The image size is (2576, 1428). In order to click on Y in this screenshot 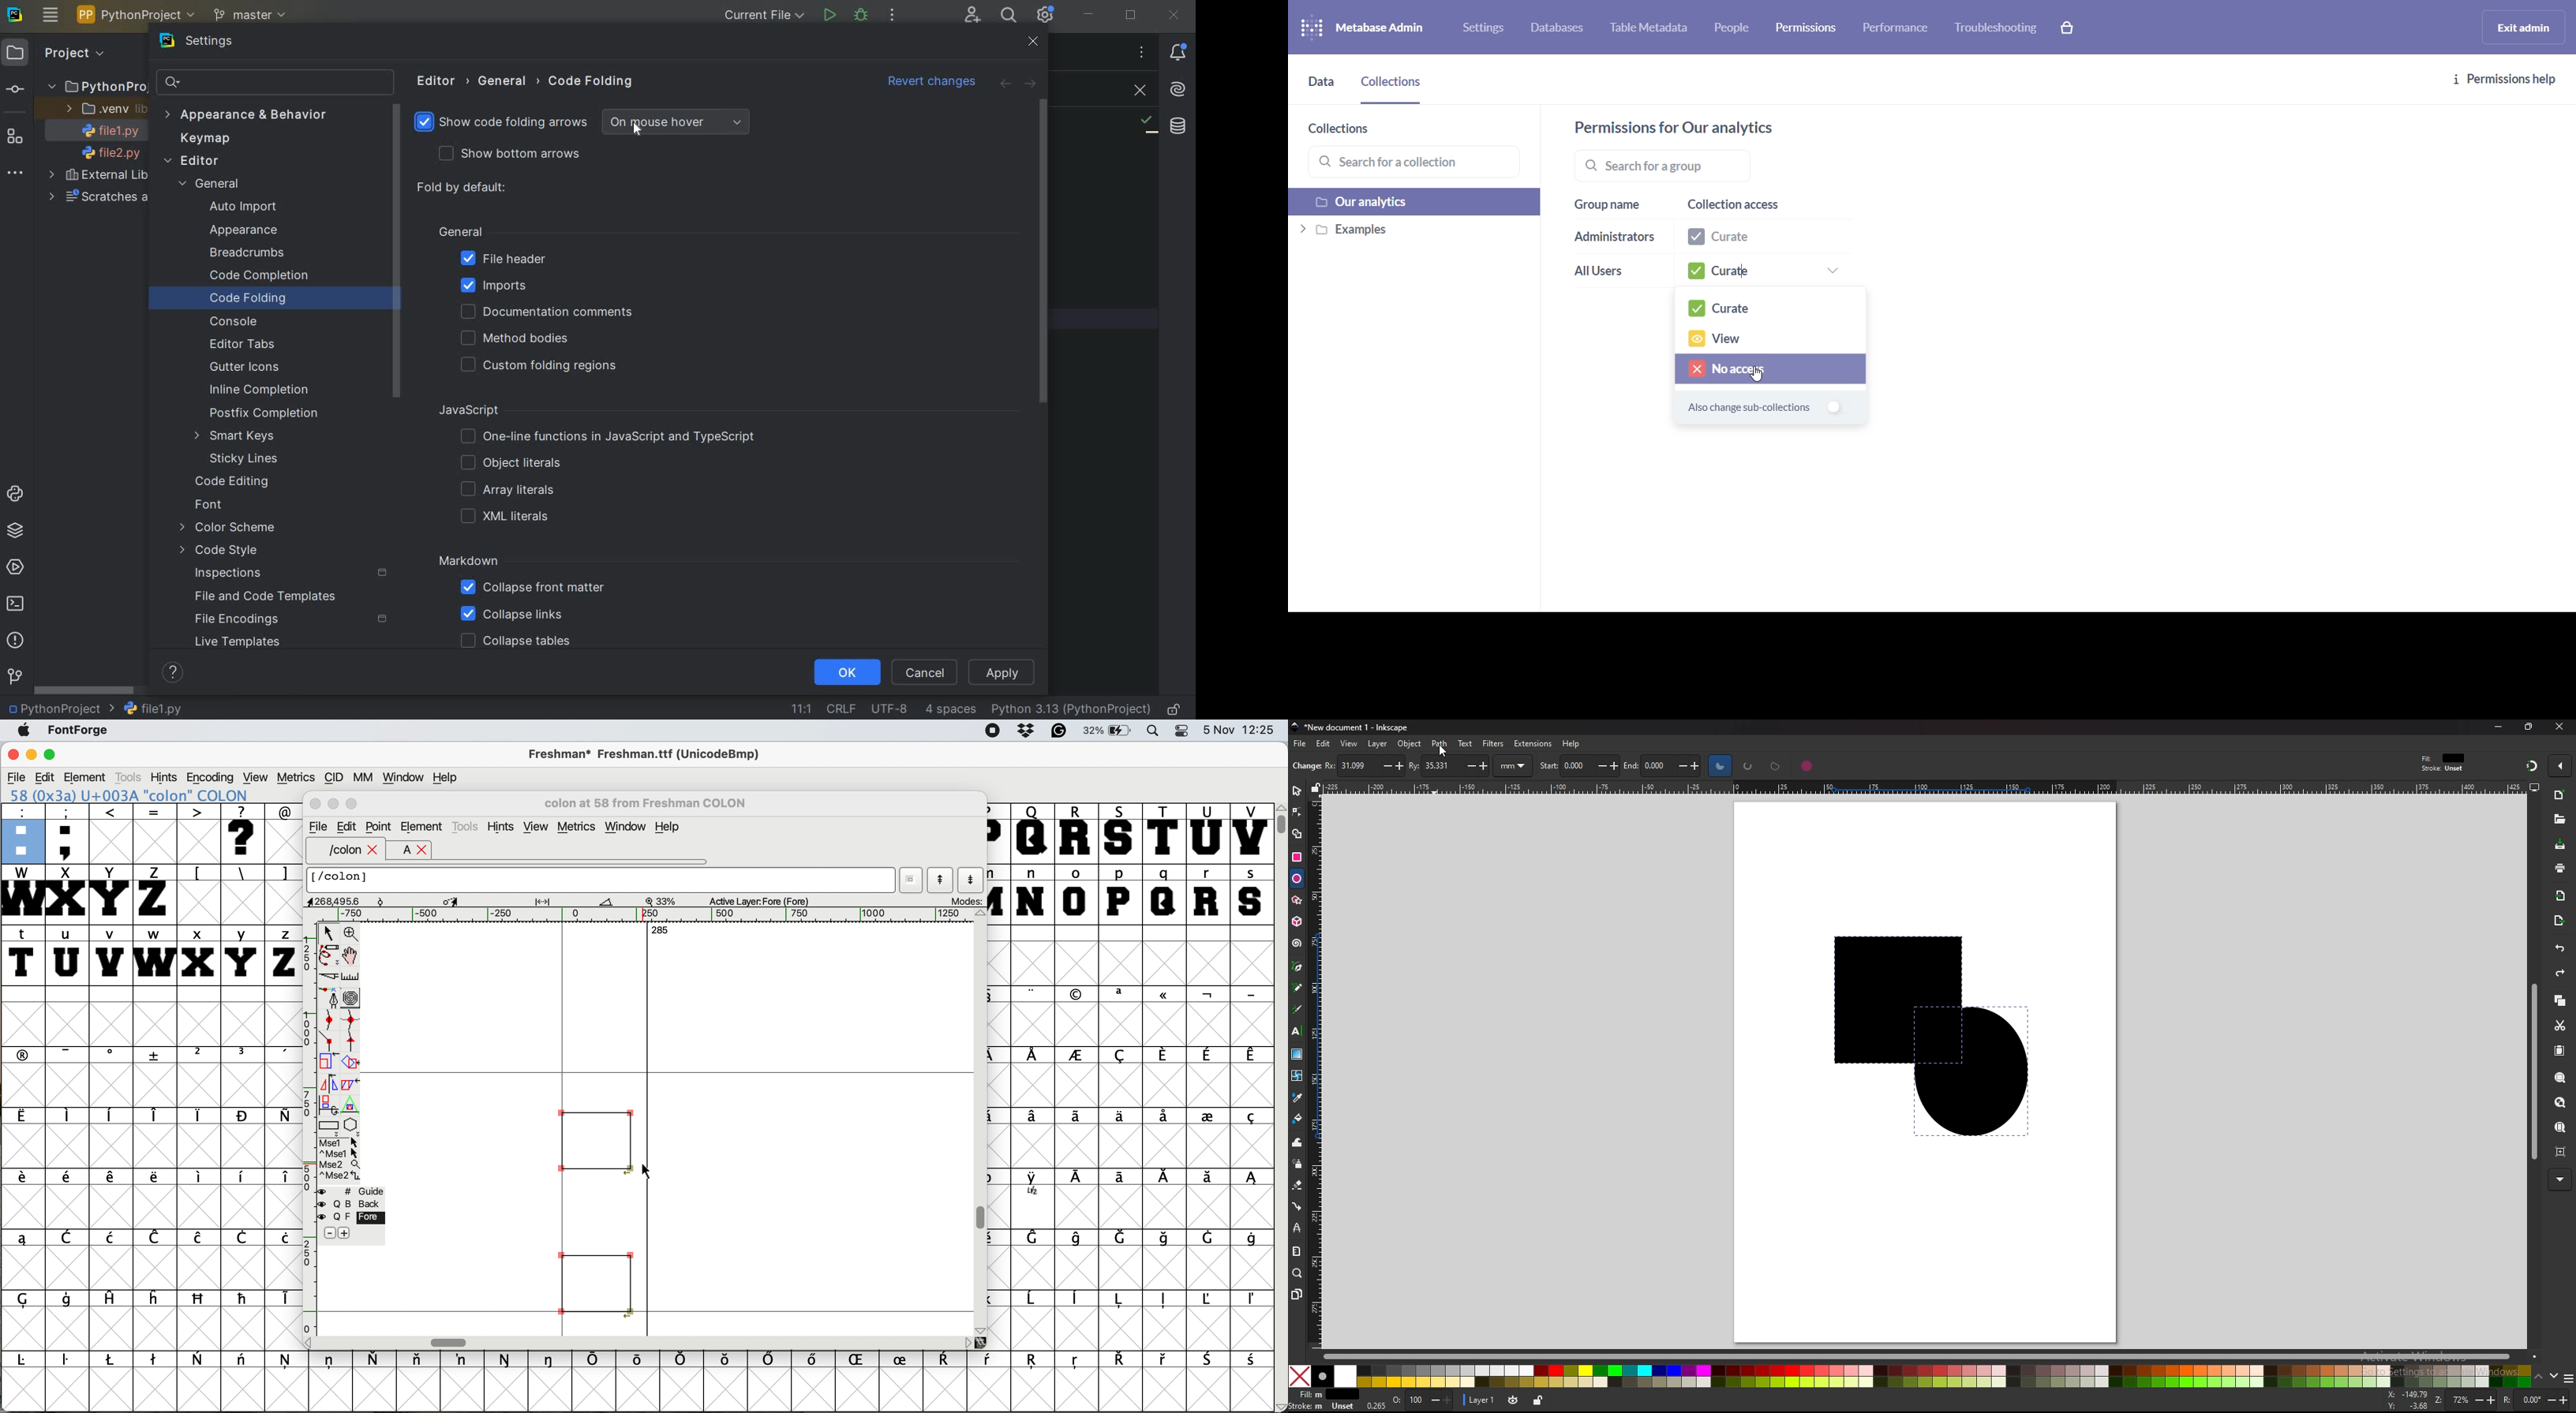, I will do `click(112, 894)`.